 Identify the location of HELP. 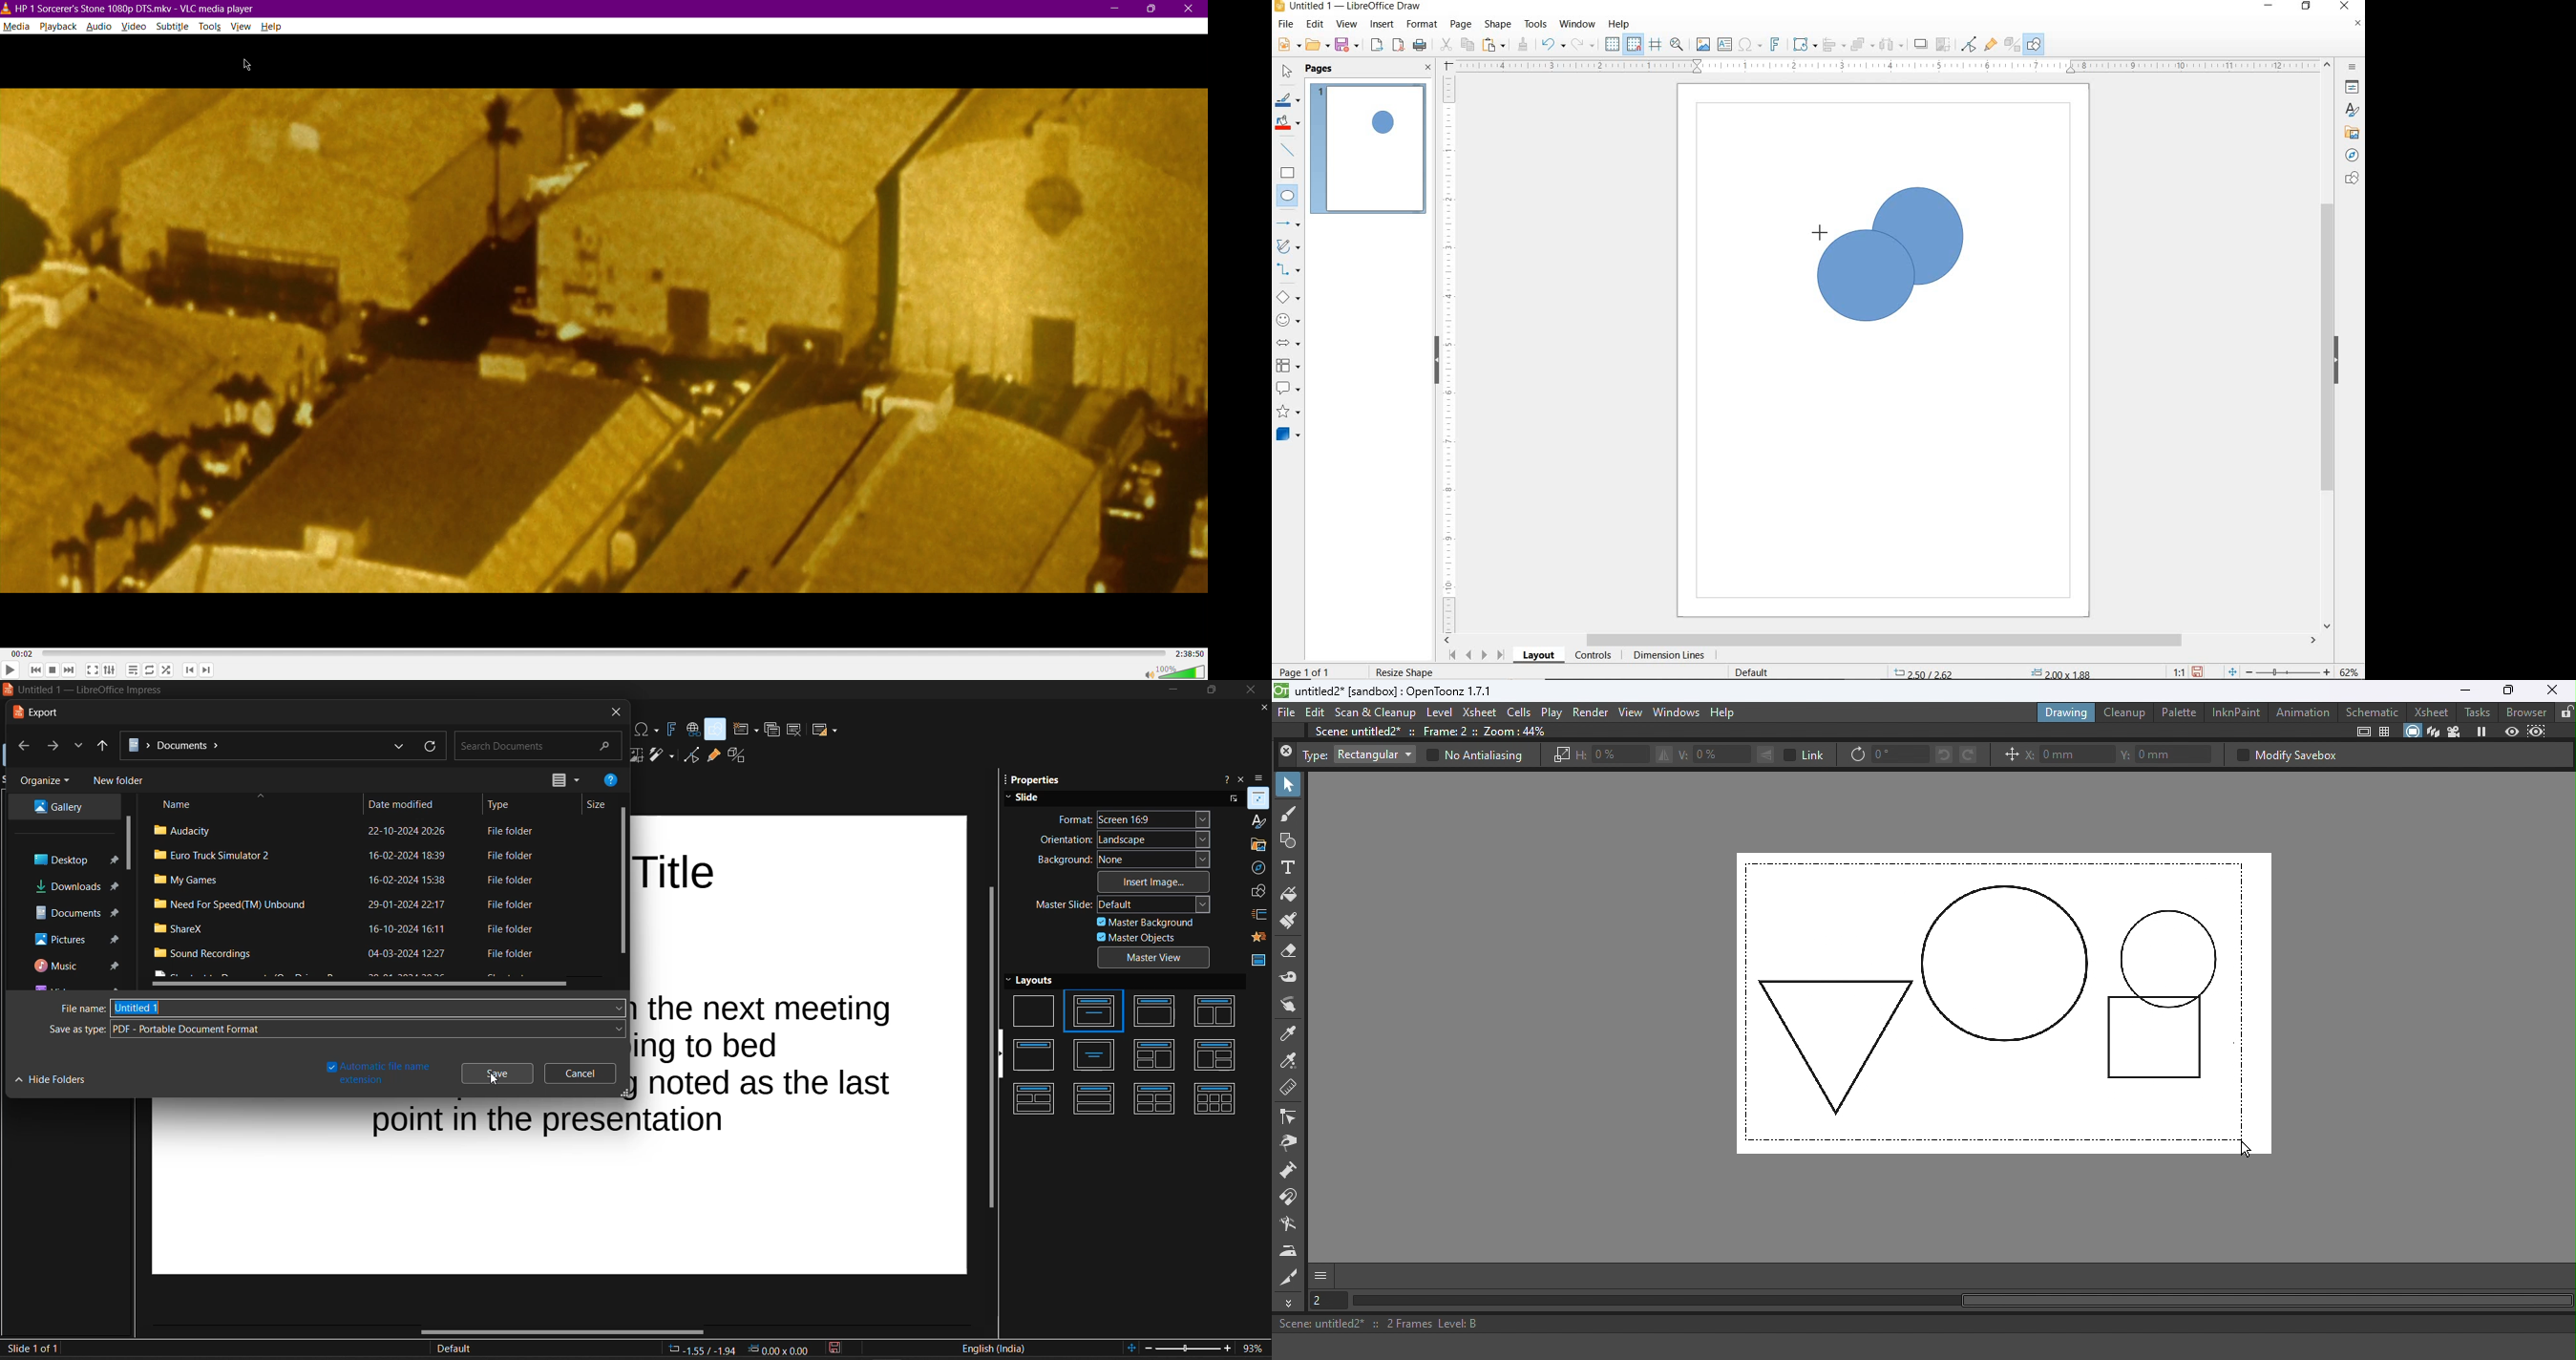
(1619, 24).